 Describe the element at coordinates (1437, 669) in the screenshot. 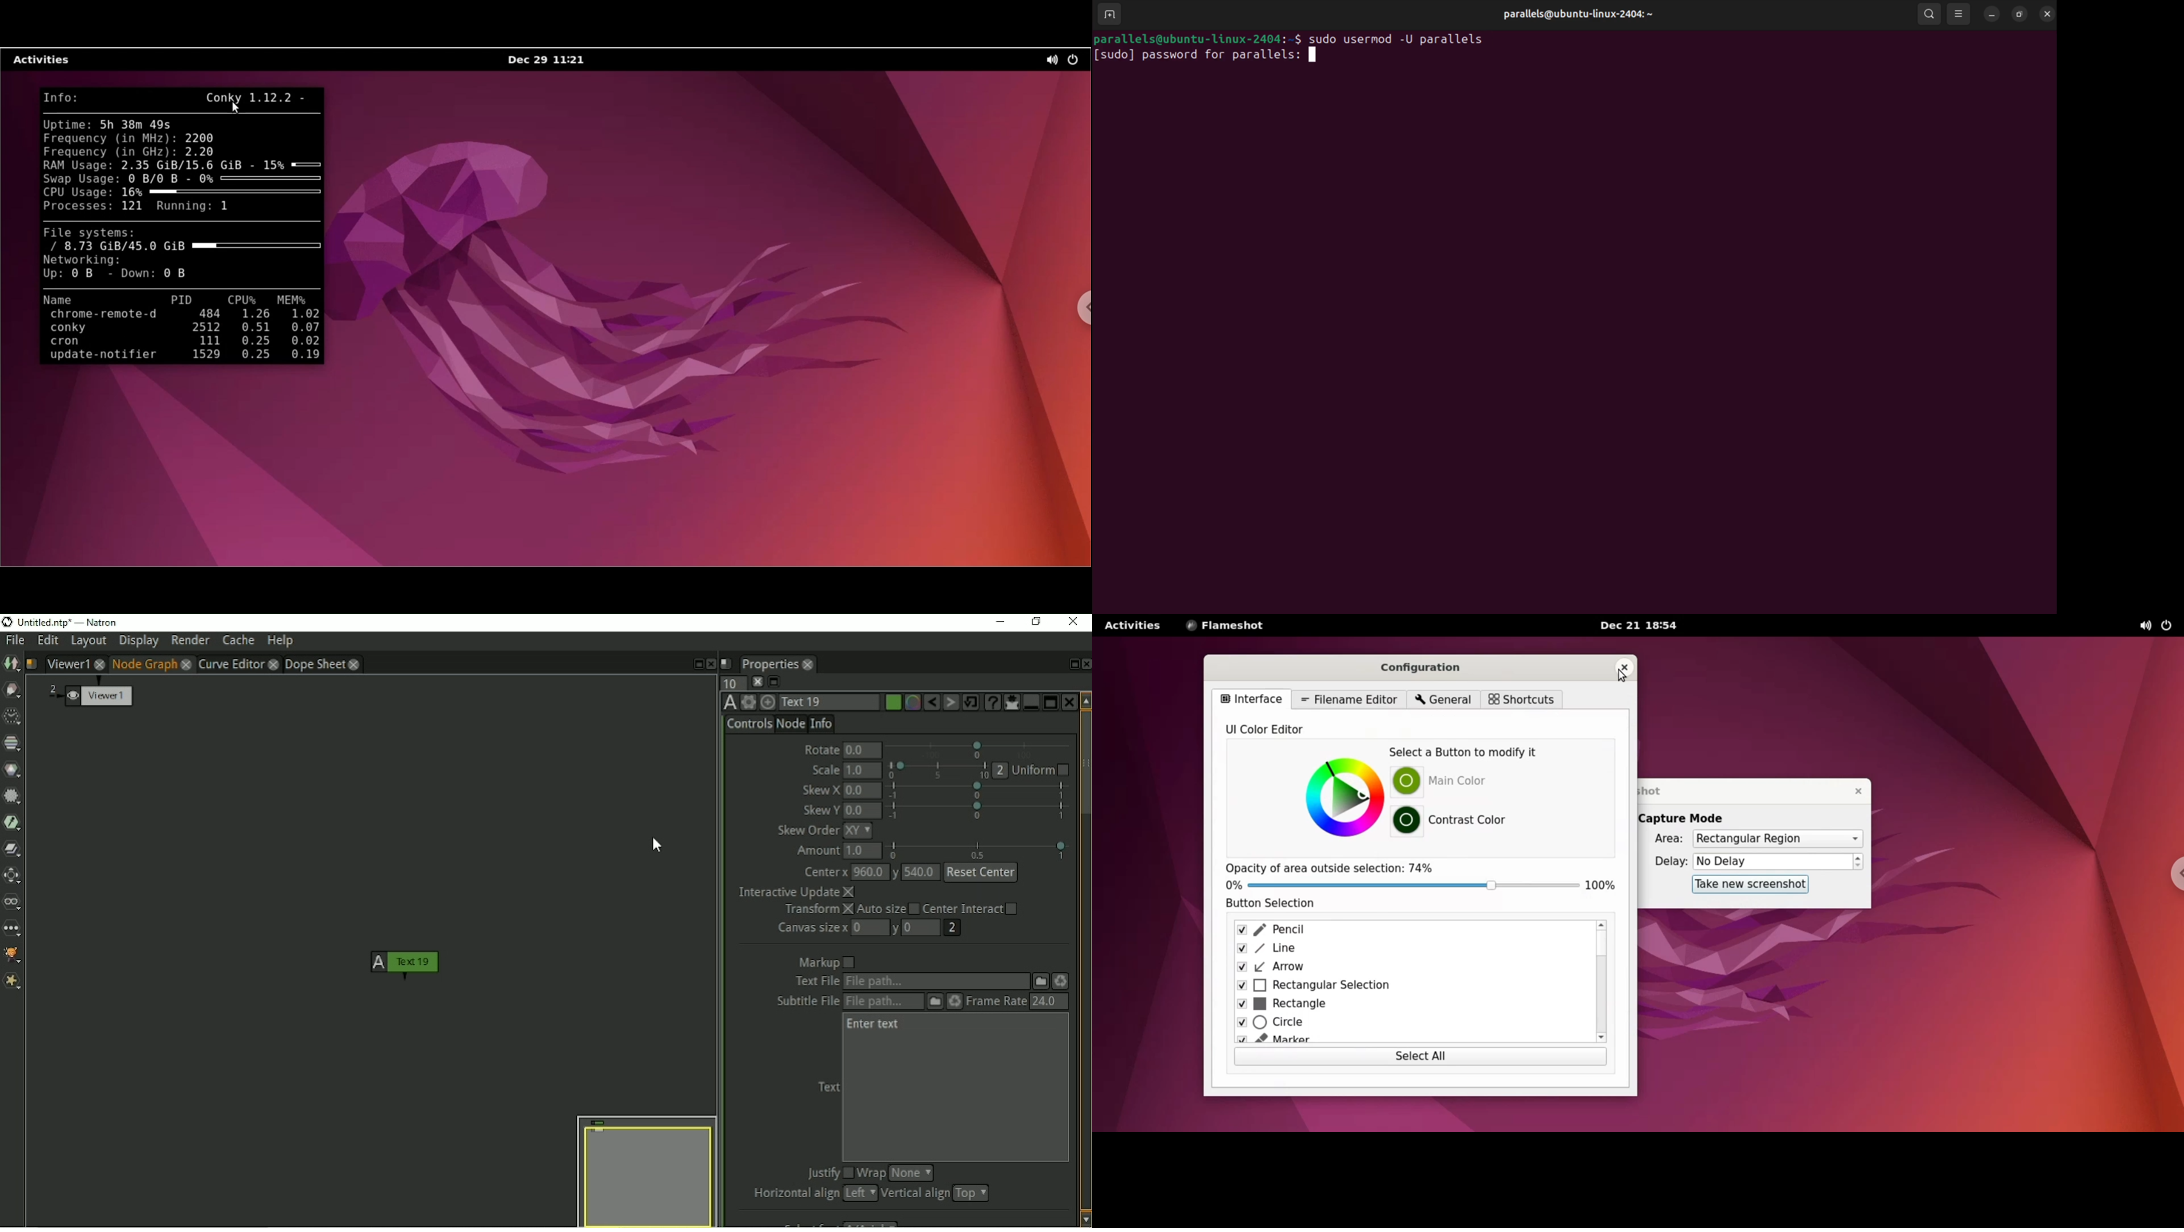

I see `configuration ` at that location.